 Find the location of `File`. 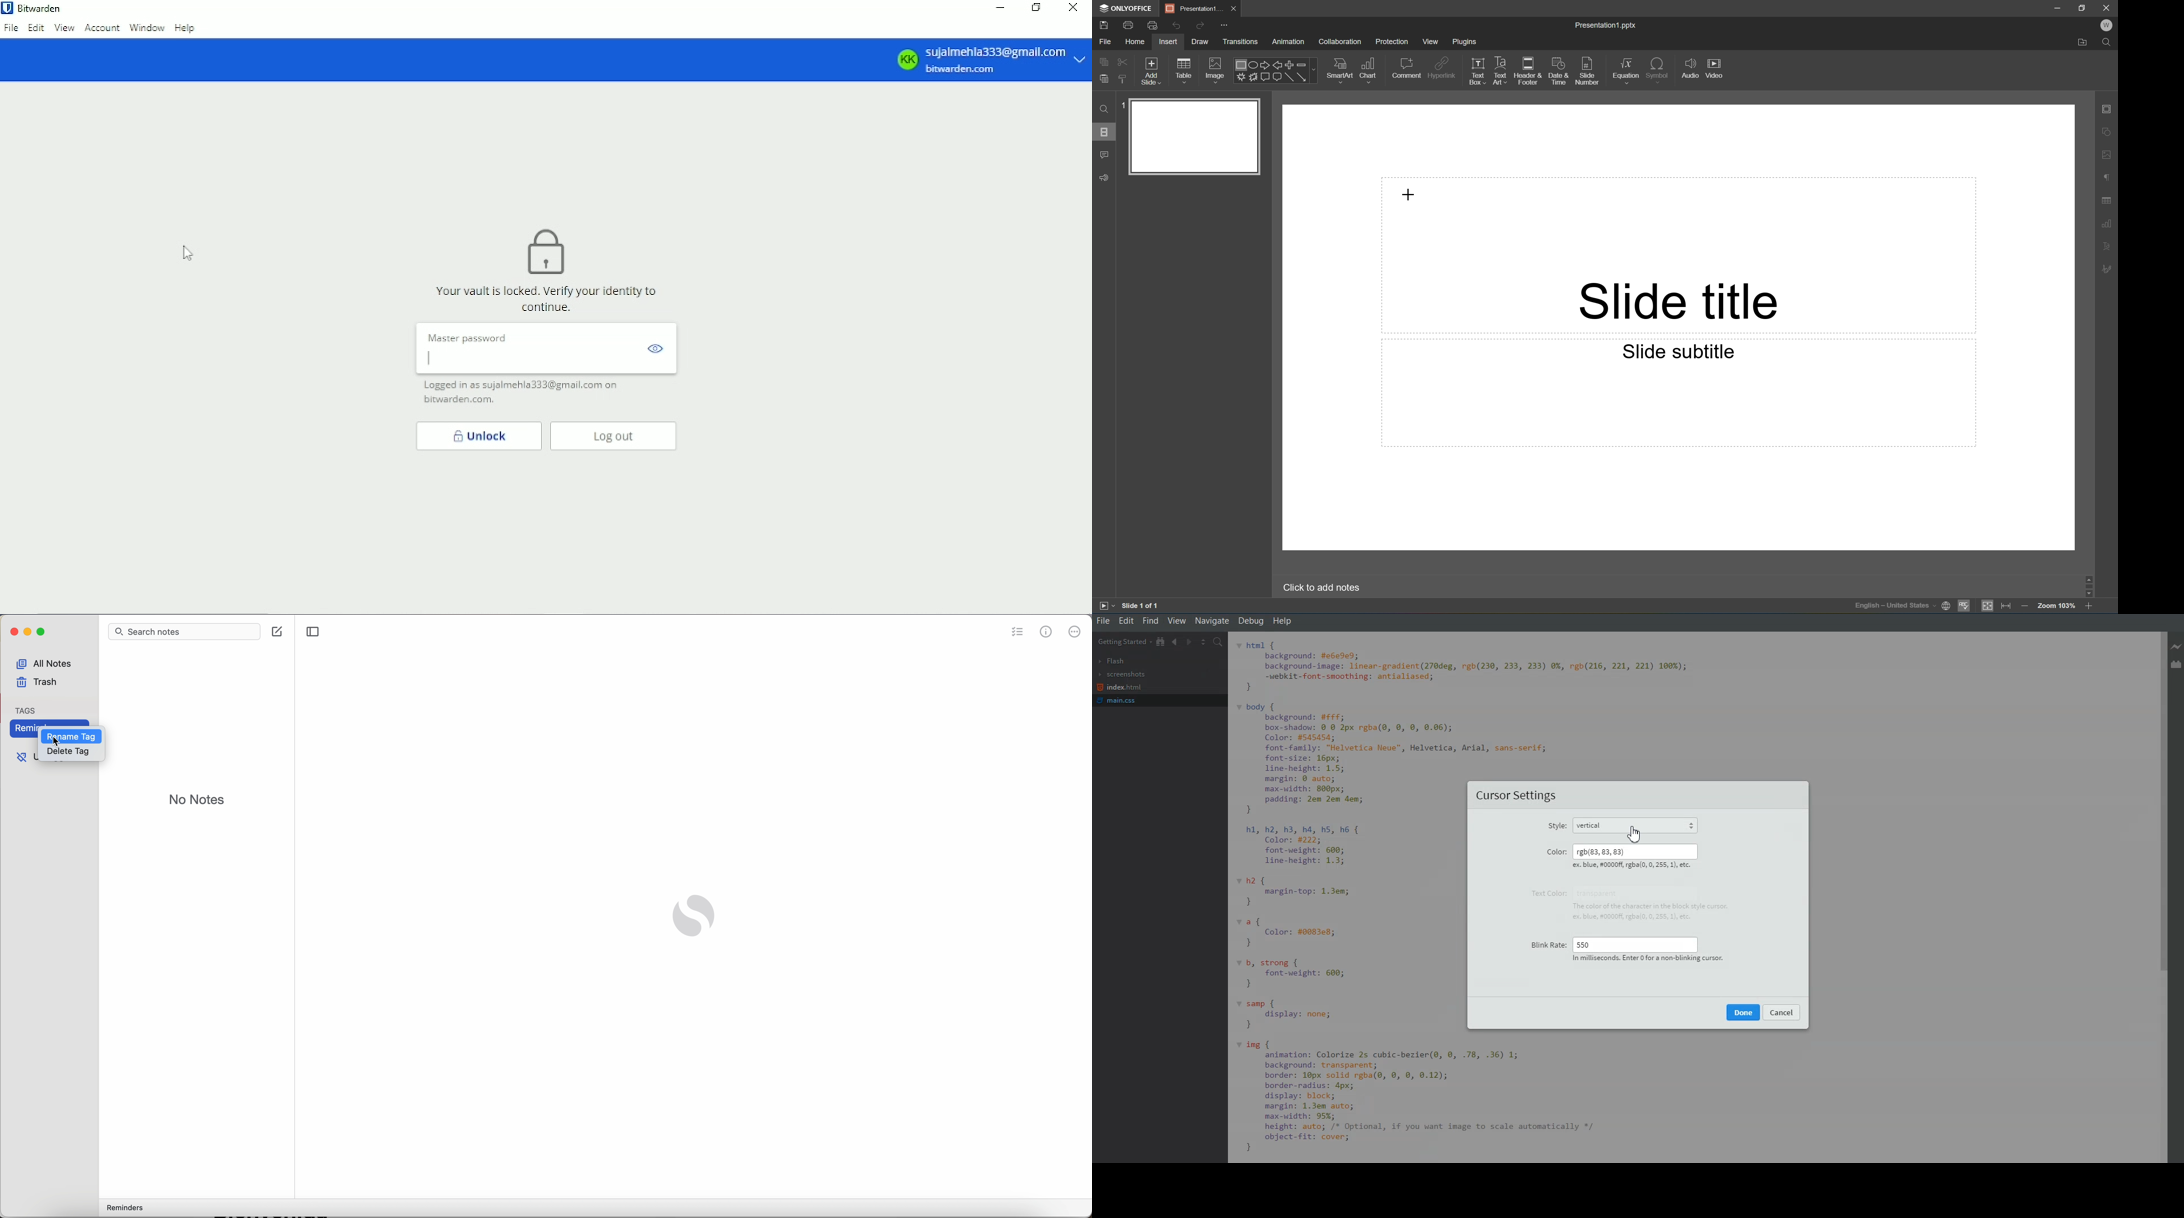

File is located at coordinates (1105, 41).